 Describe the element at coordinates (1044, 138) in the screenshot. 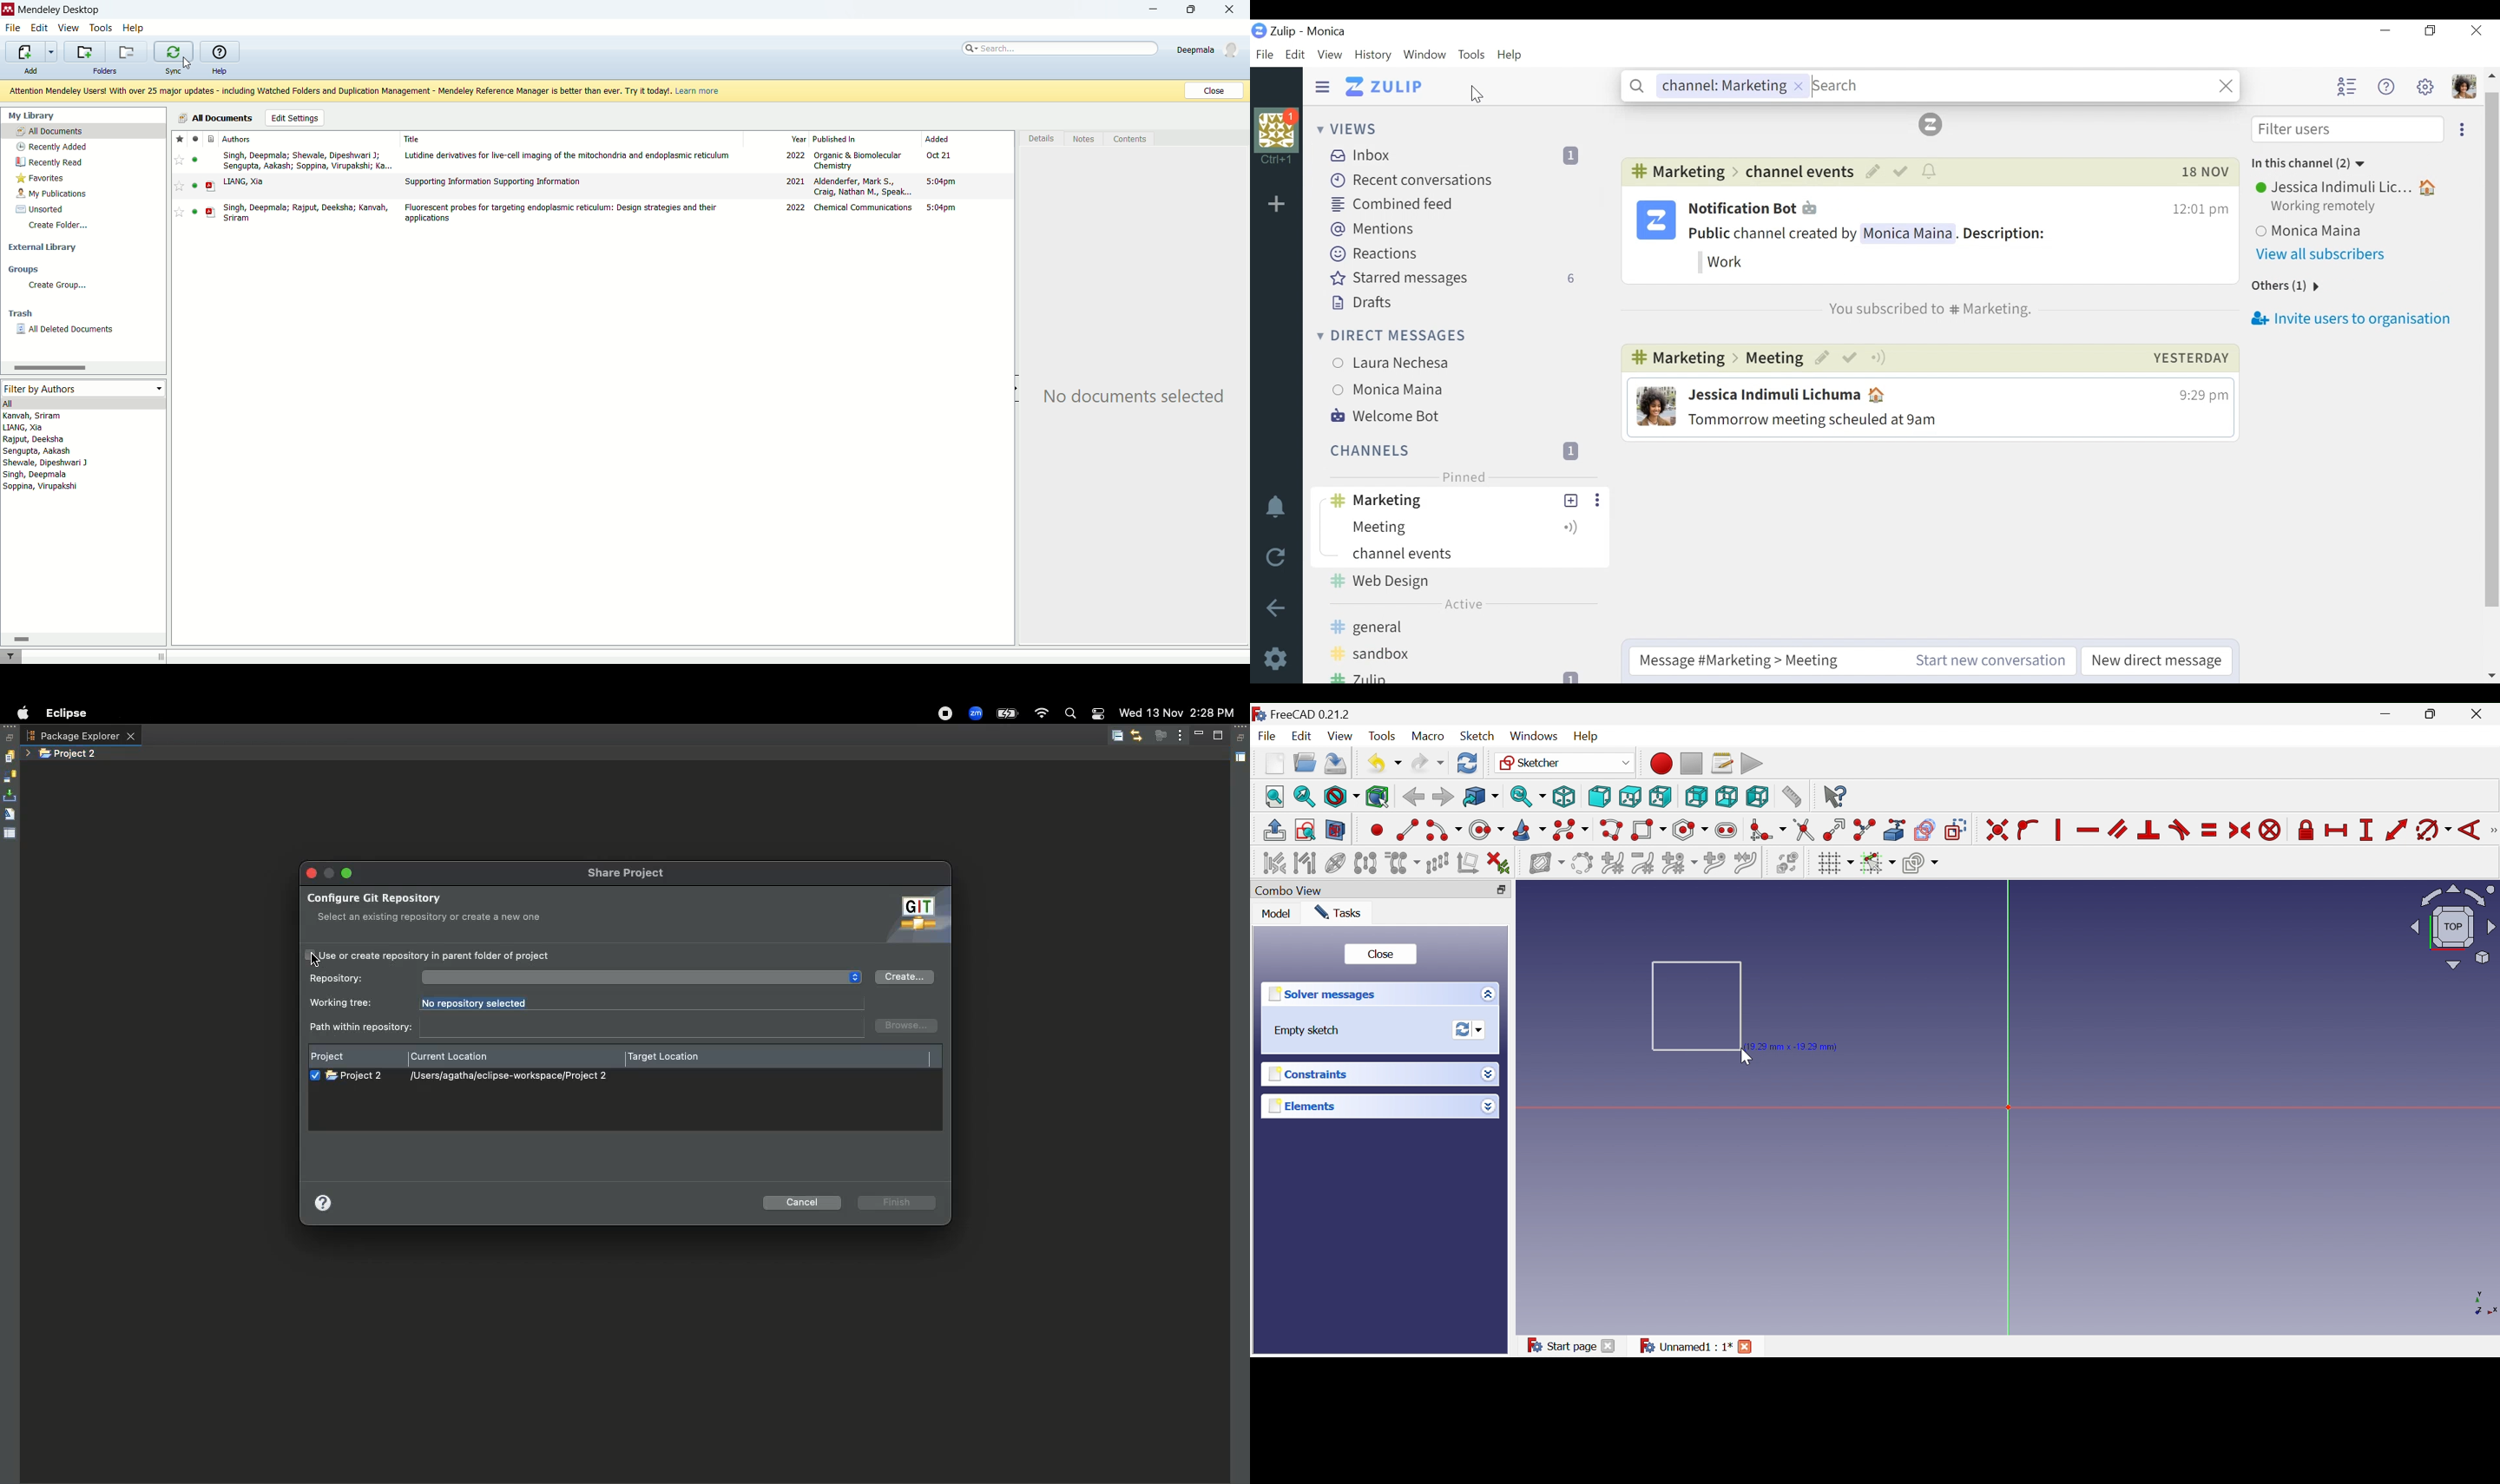

I see `details` at that location.